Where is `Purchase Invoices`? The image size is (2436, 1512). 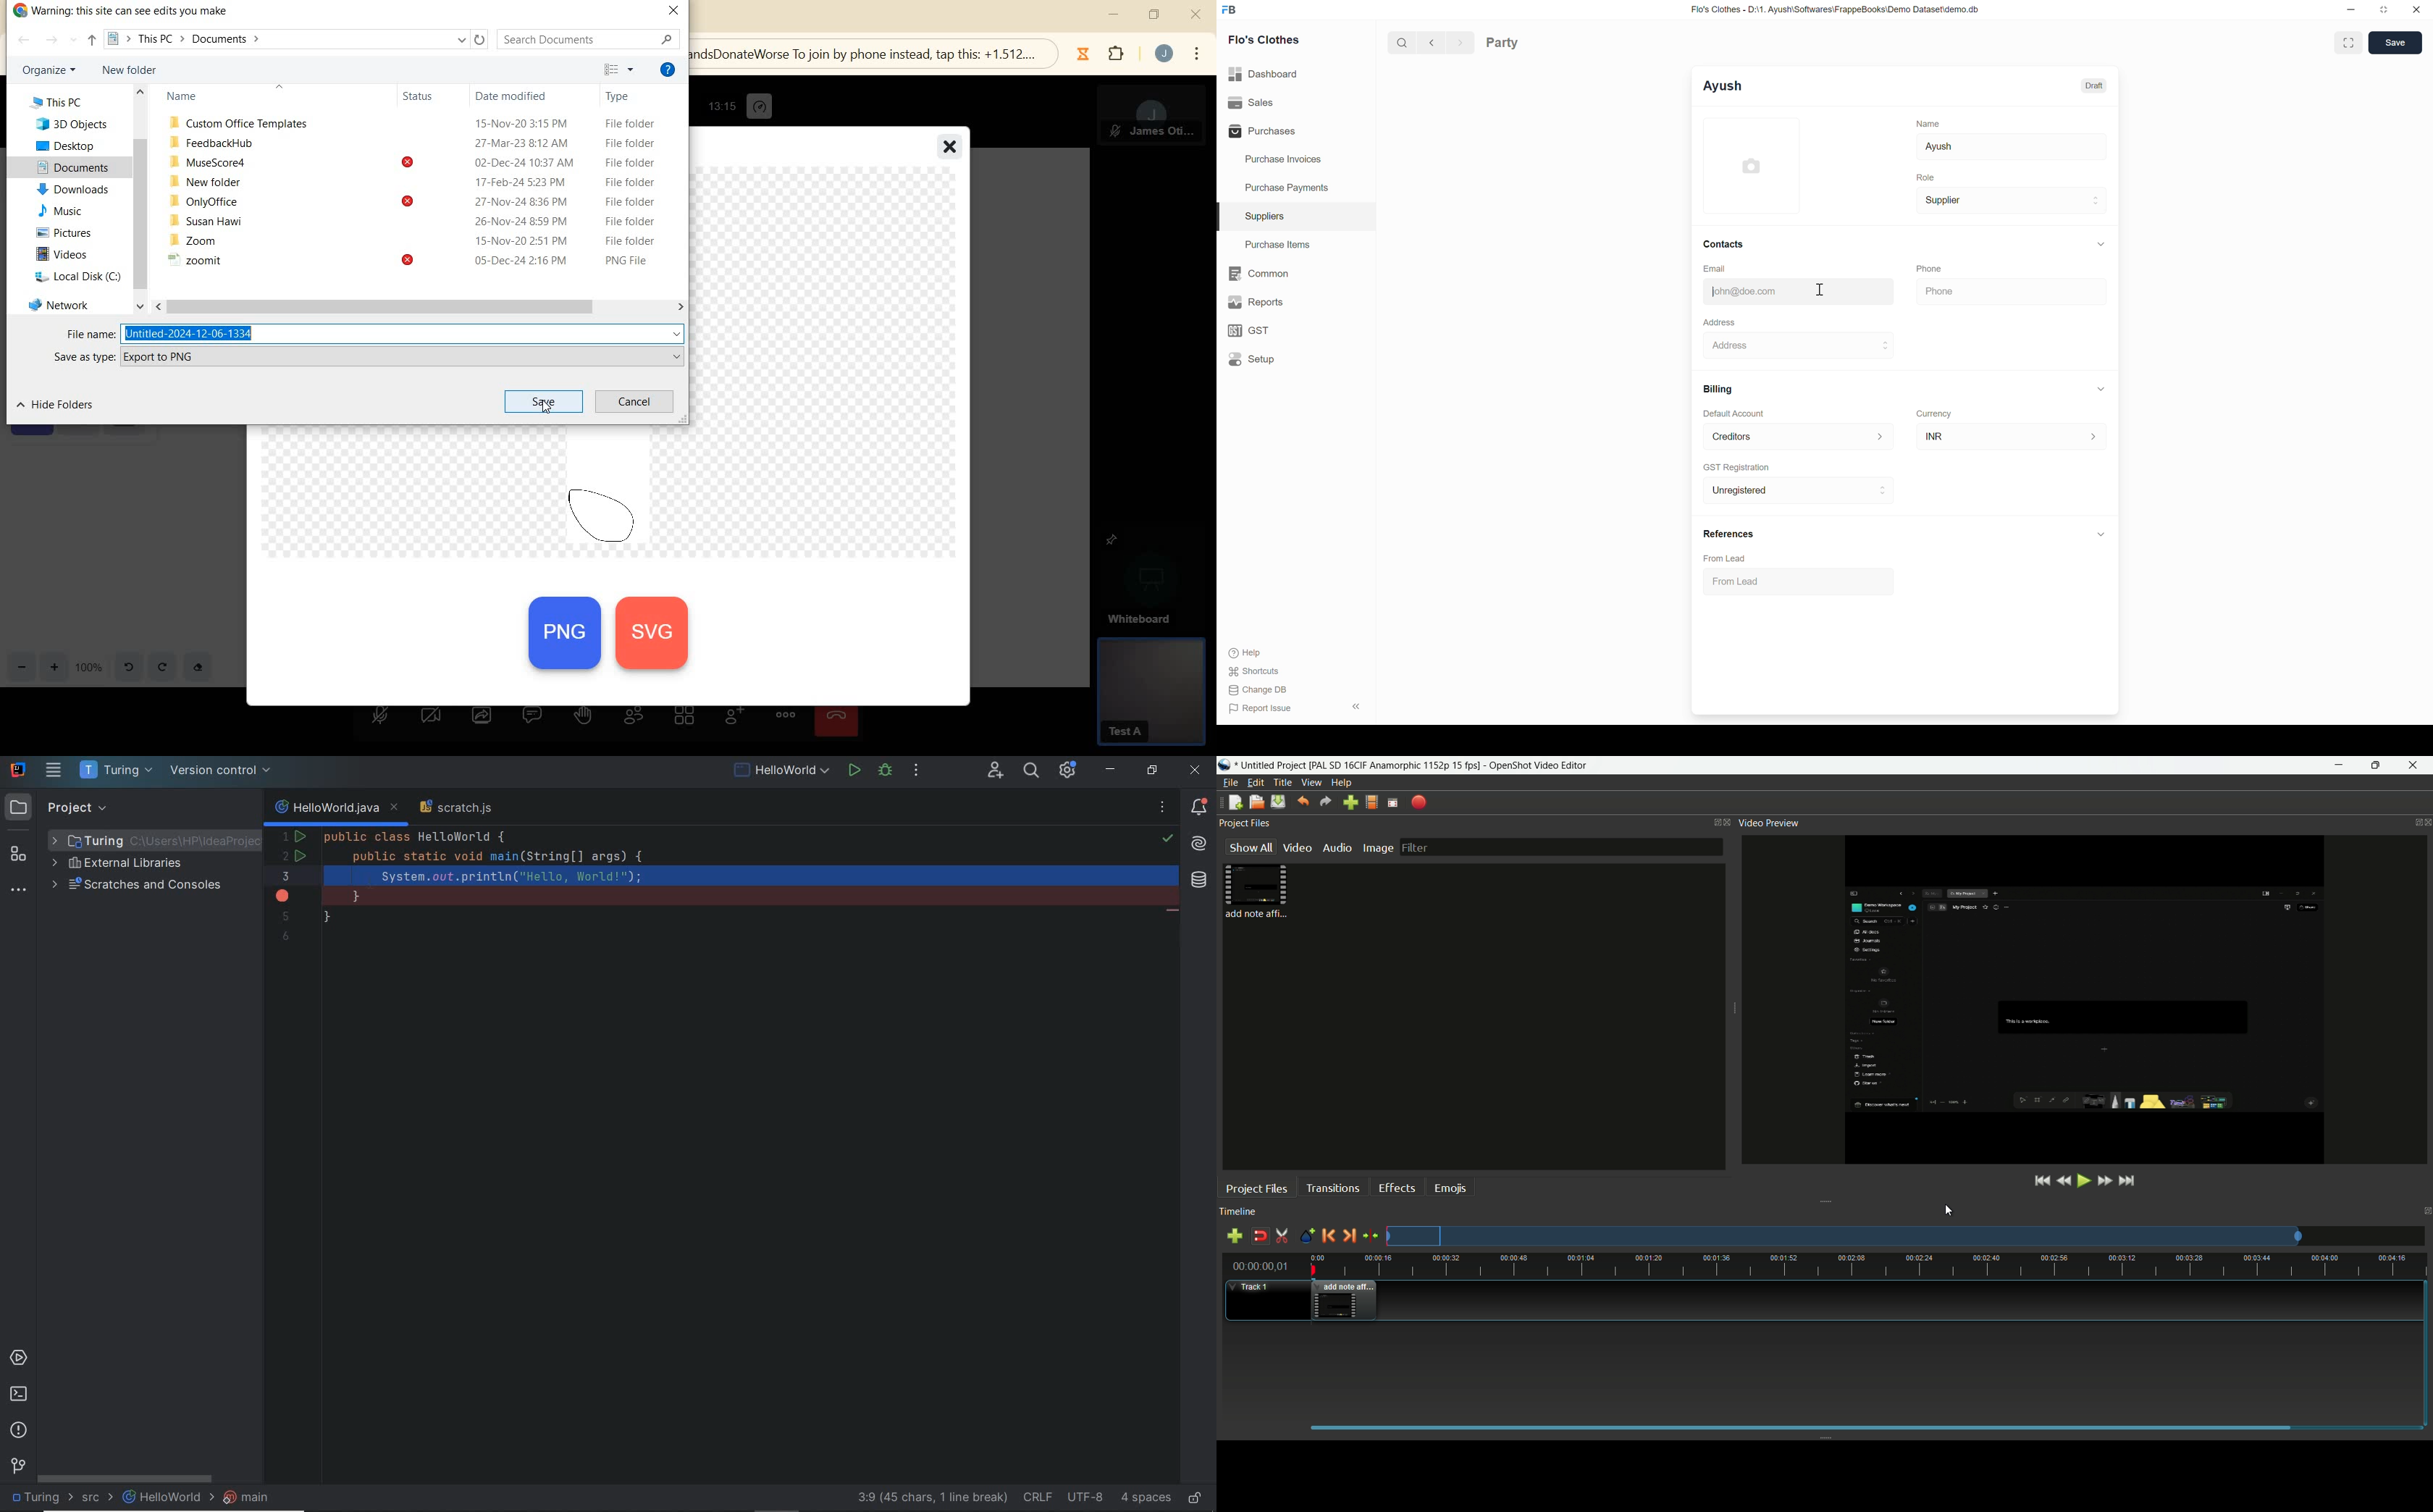
Purchase Invoices is located at coordinates (1295, 160).